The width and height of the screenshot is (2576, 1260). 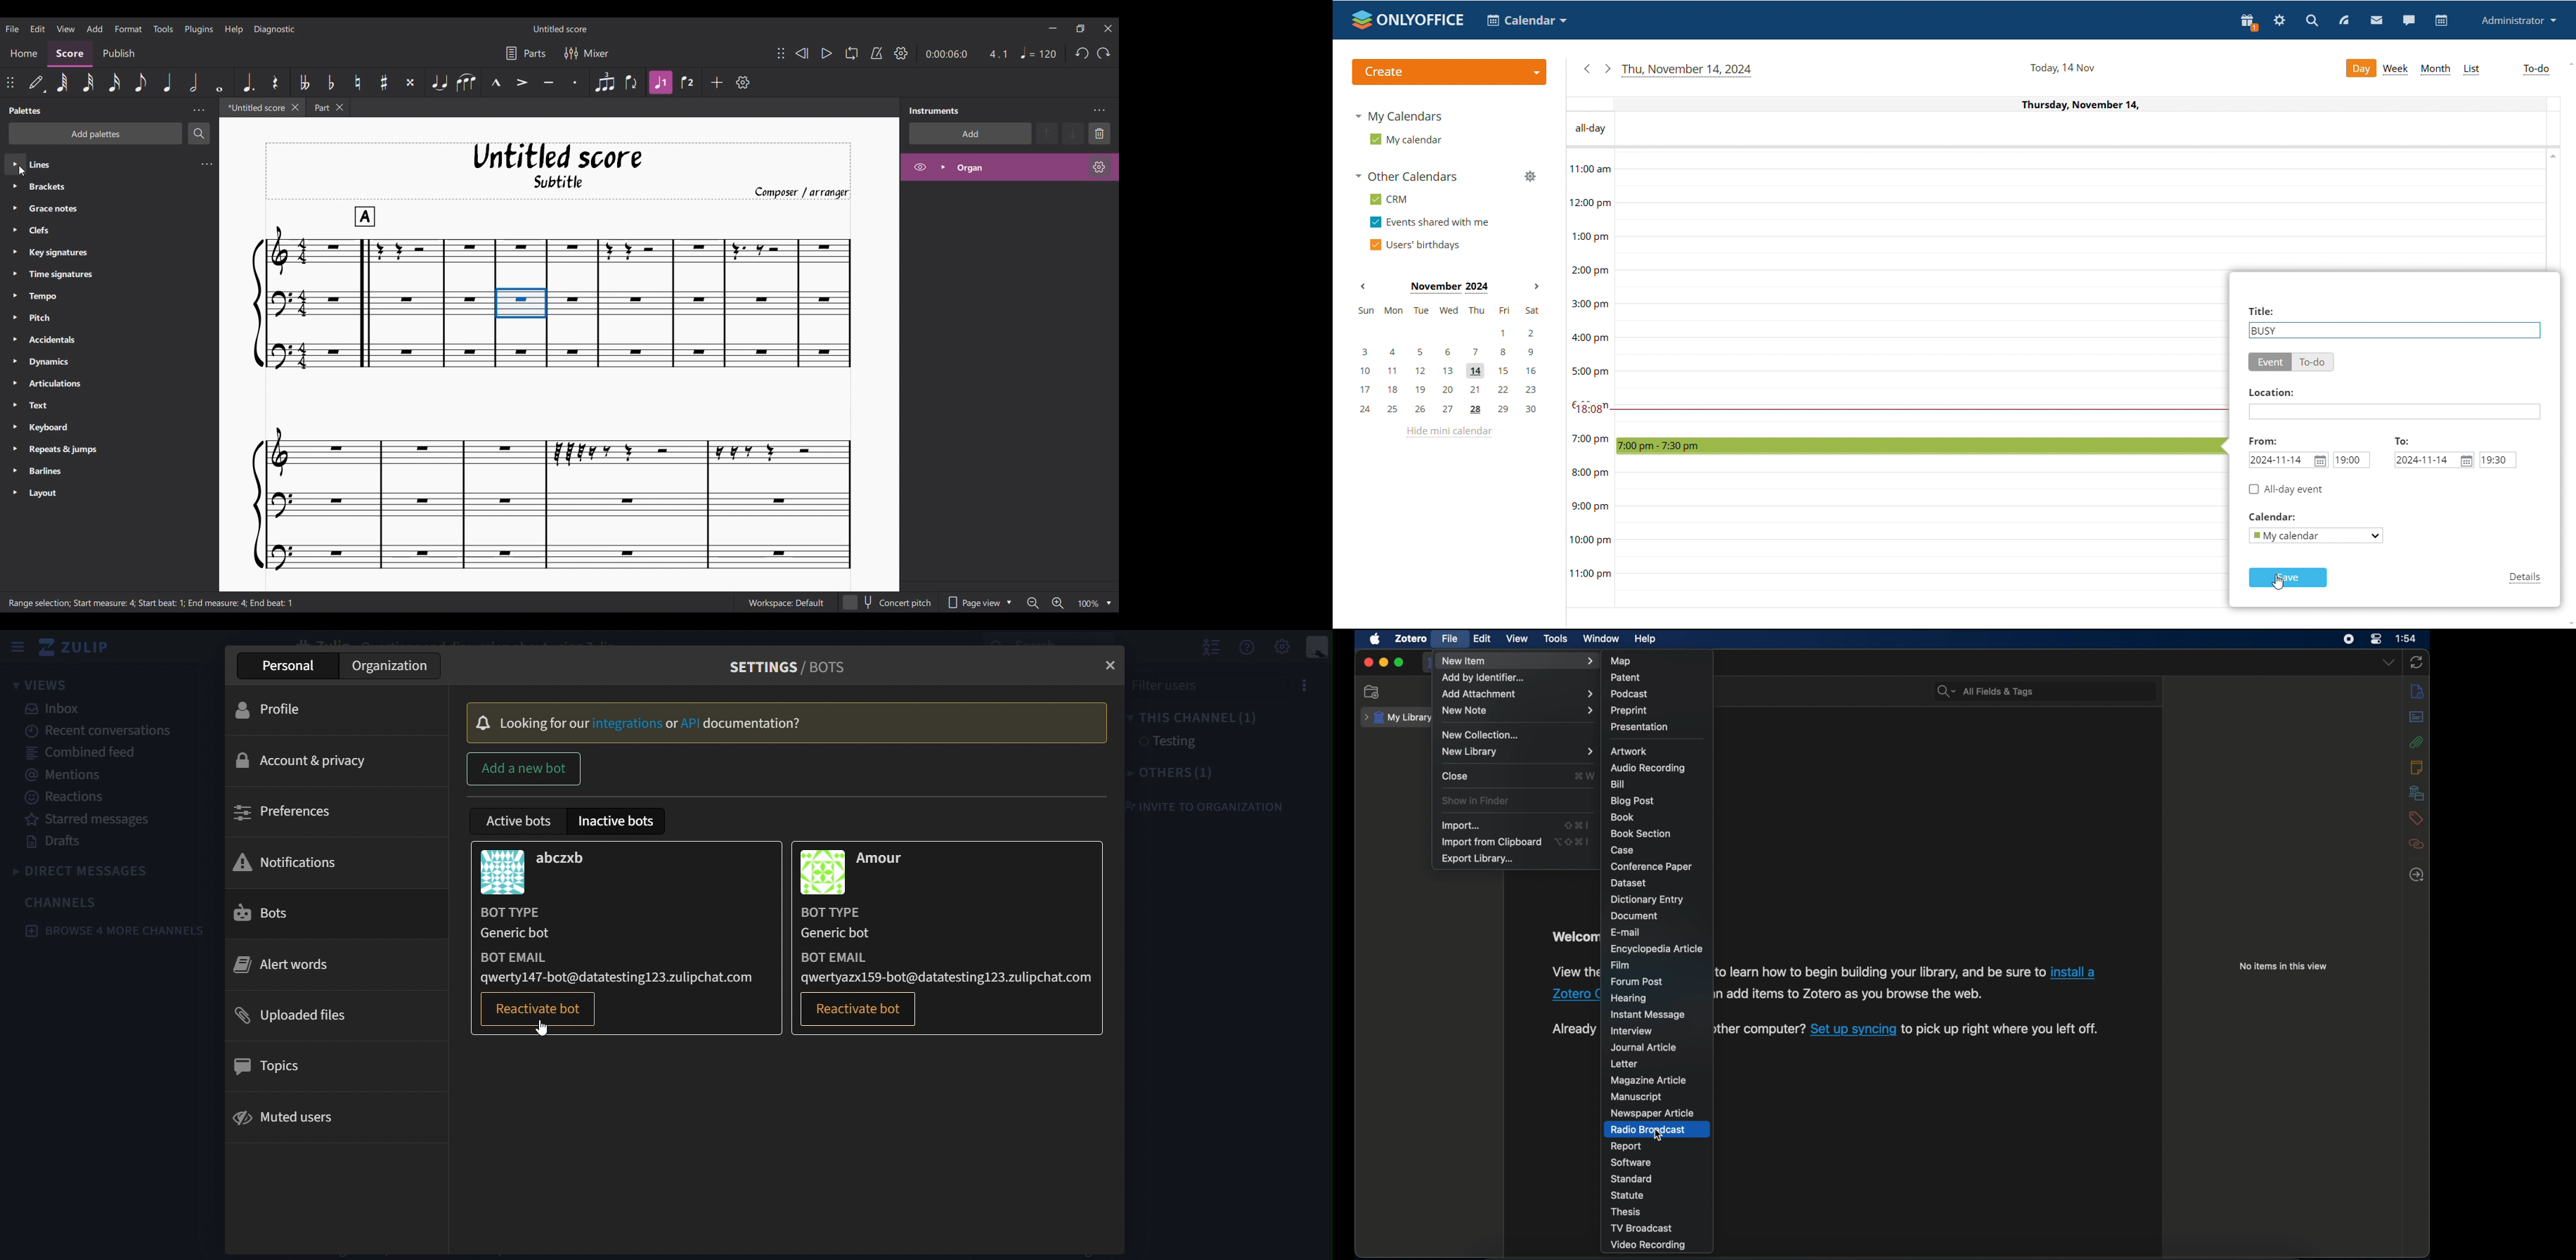 I want to click on Line palette settings, so click(x=206, y=164).